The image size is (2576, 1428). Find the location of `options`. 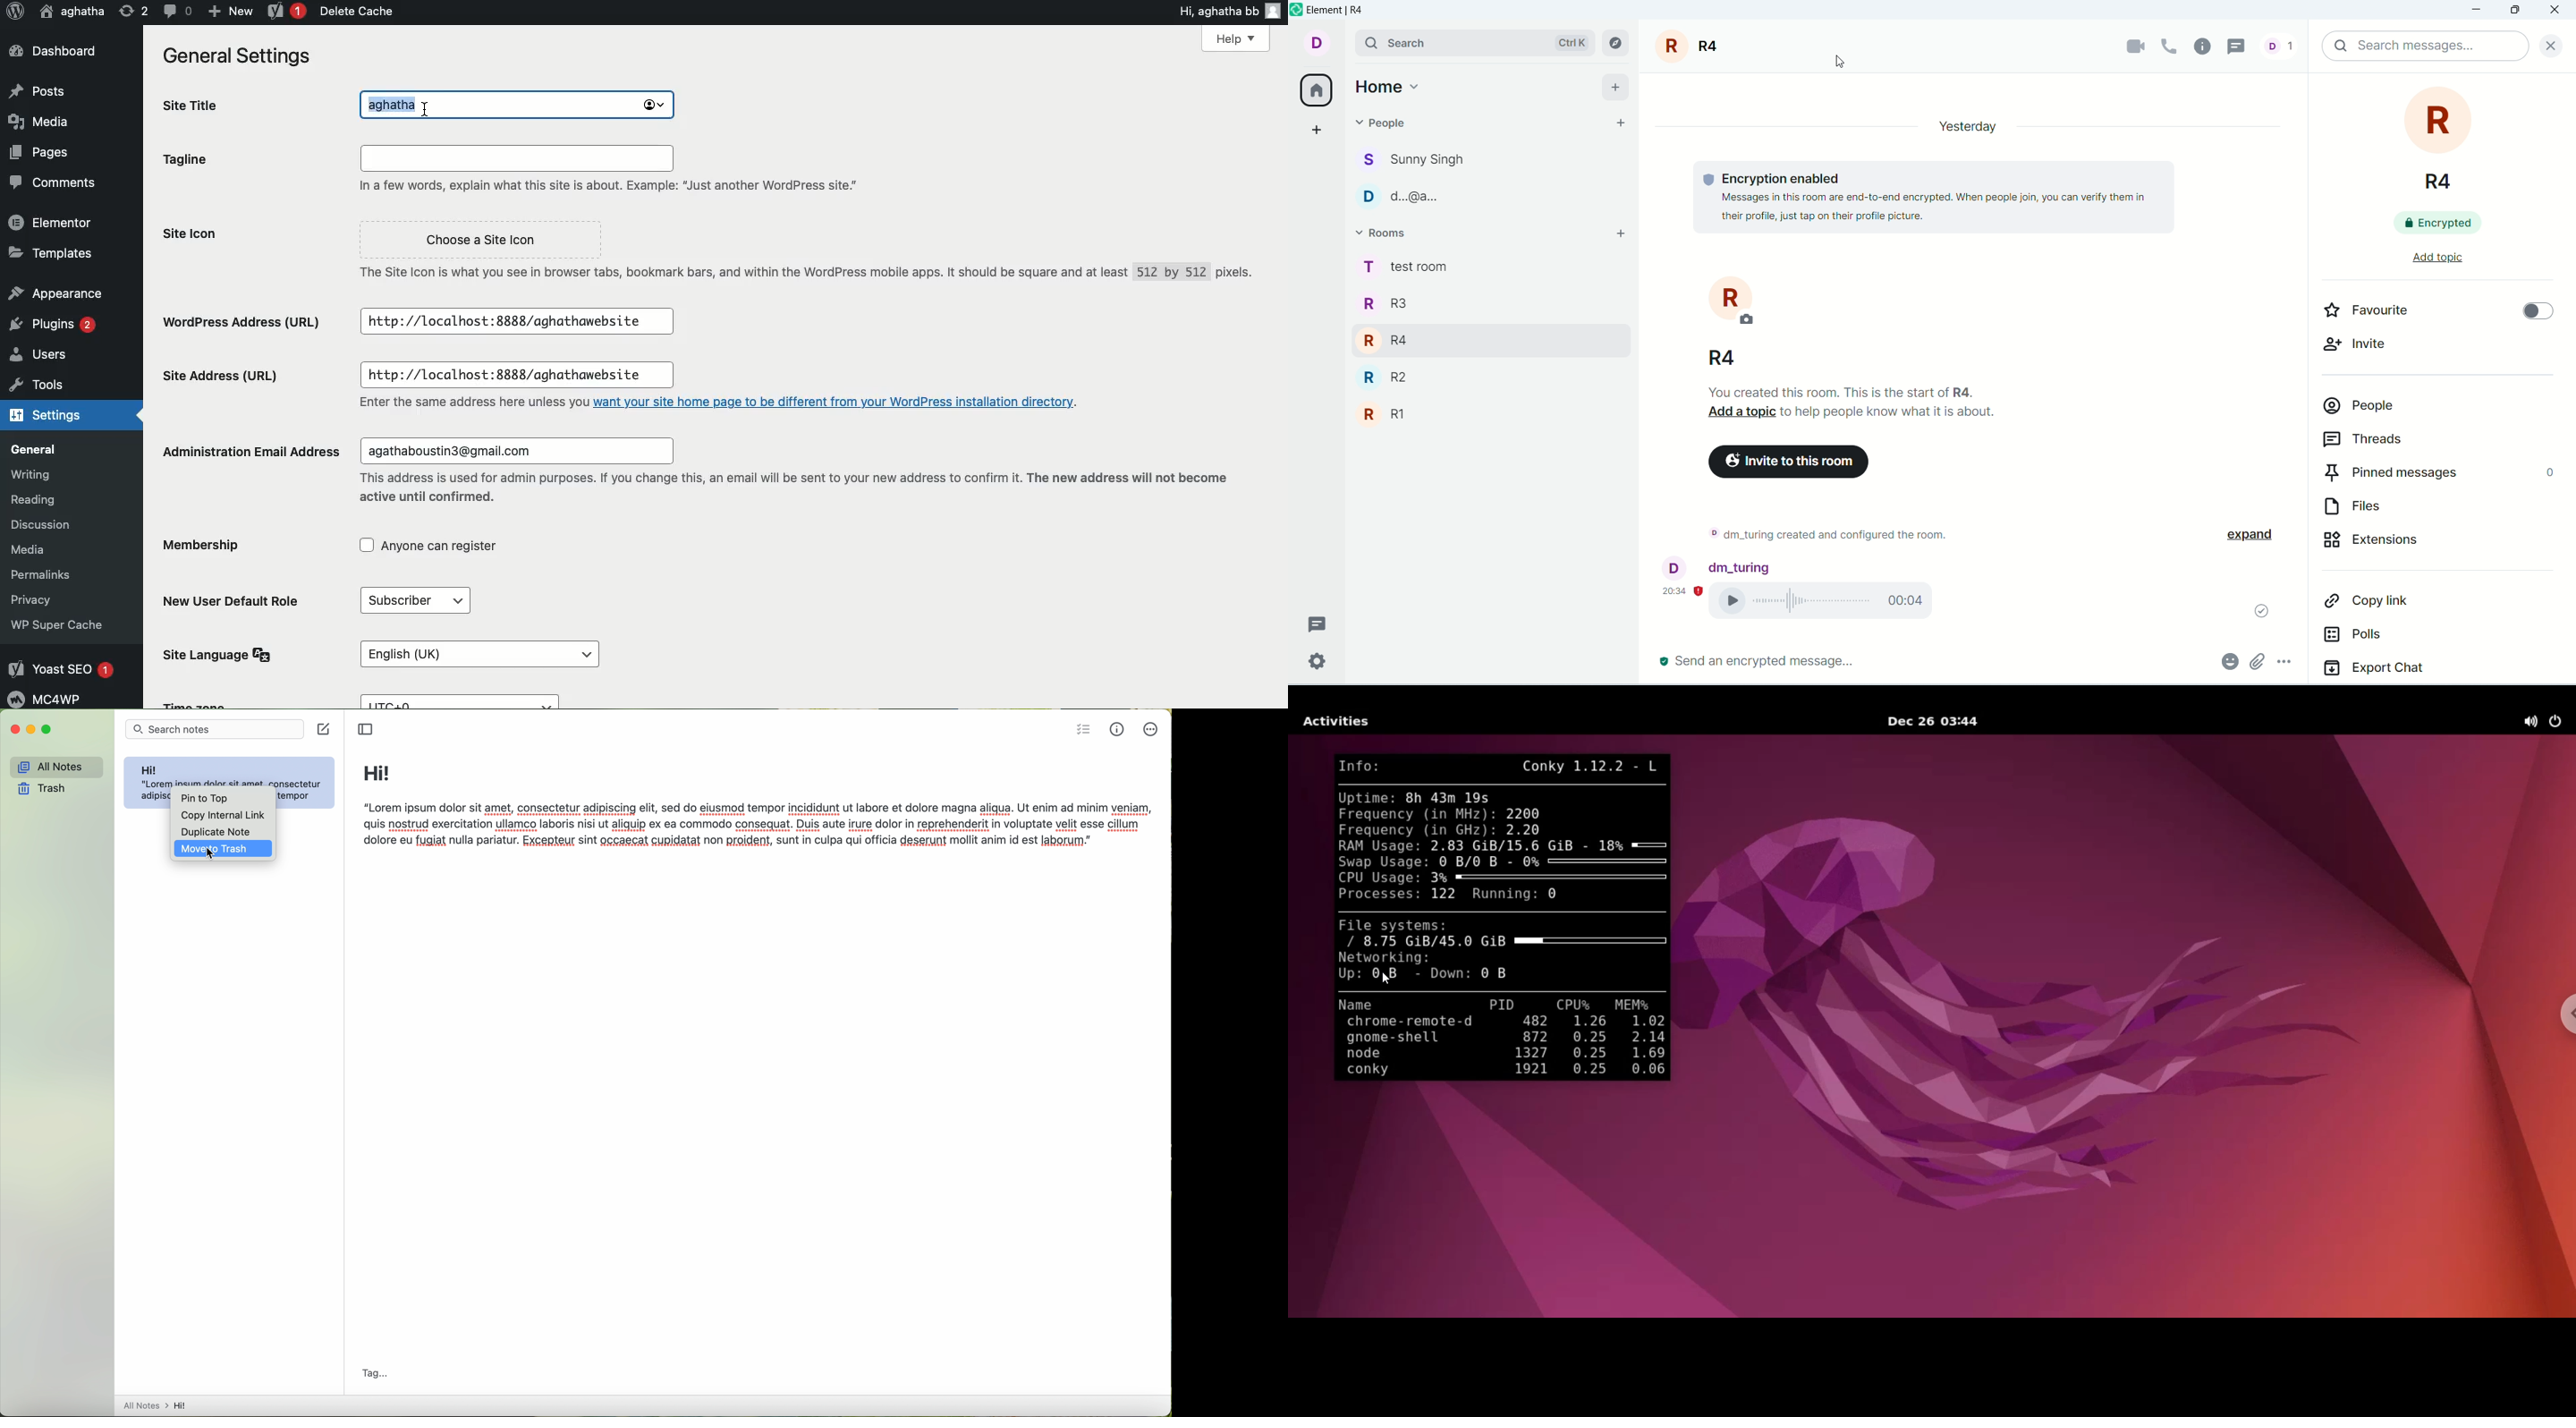

options is located at coordinates (2292, 664).